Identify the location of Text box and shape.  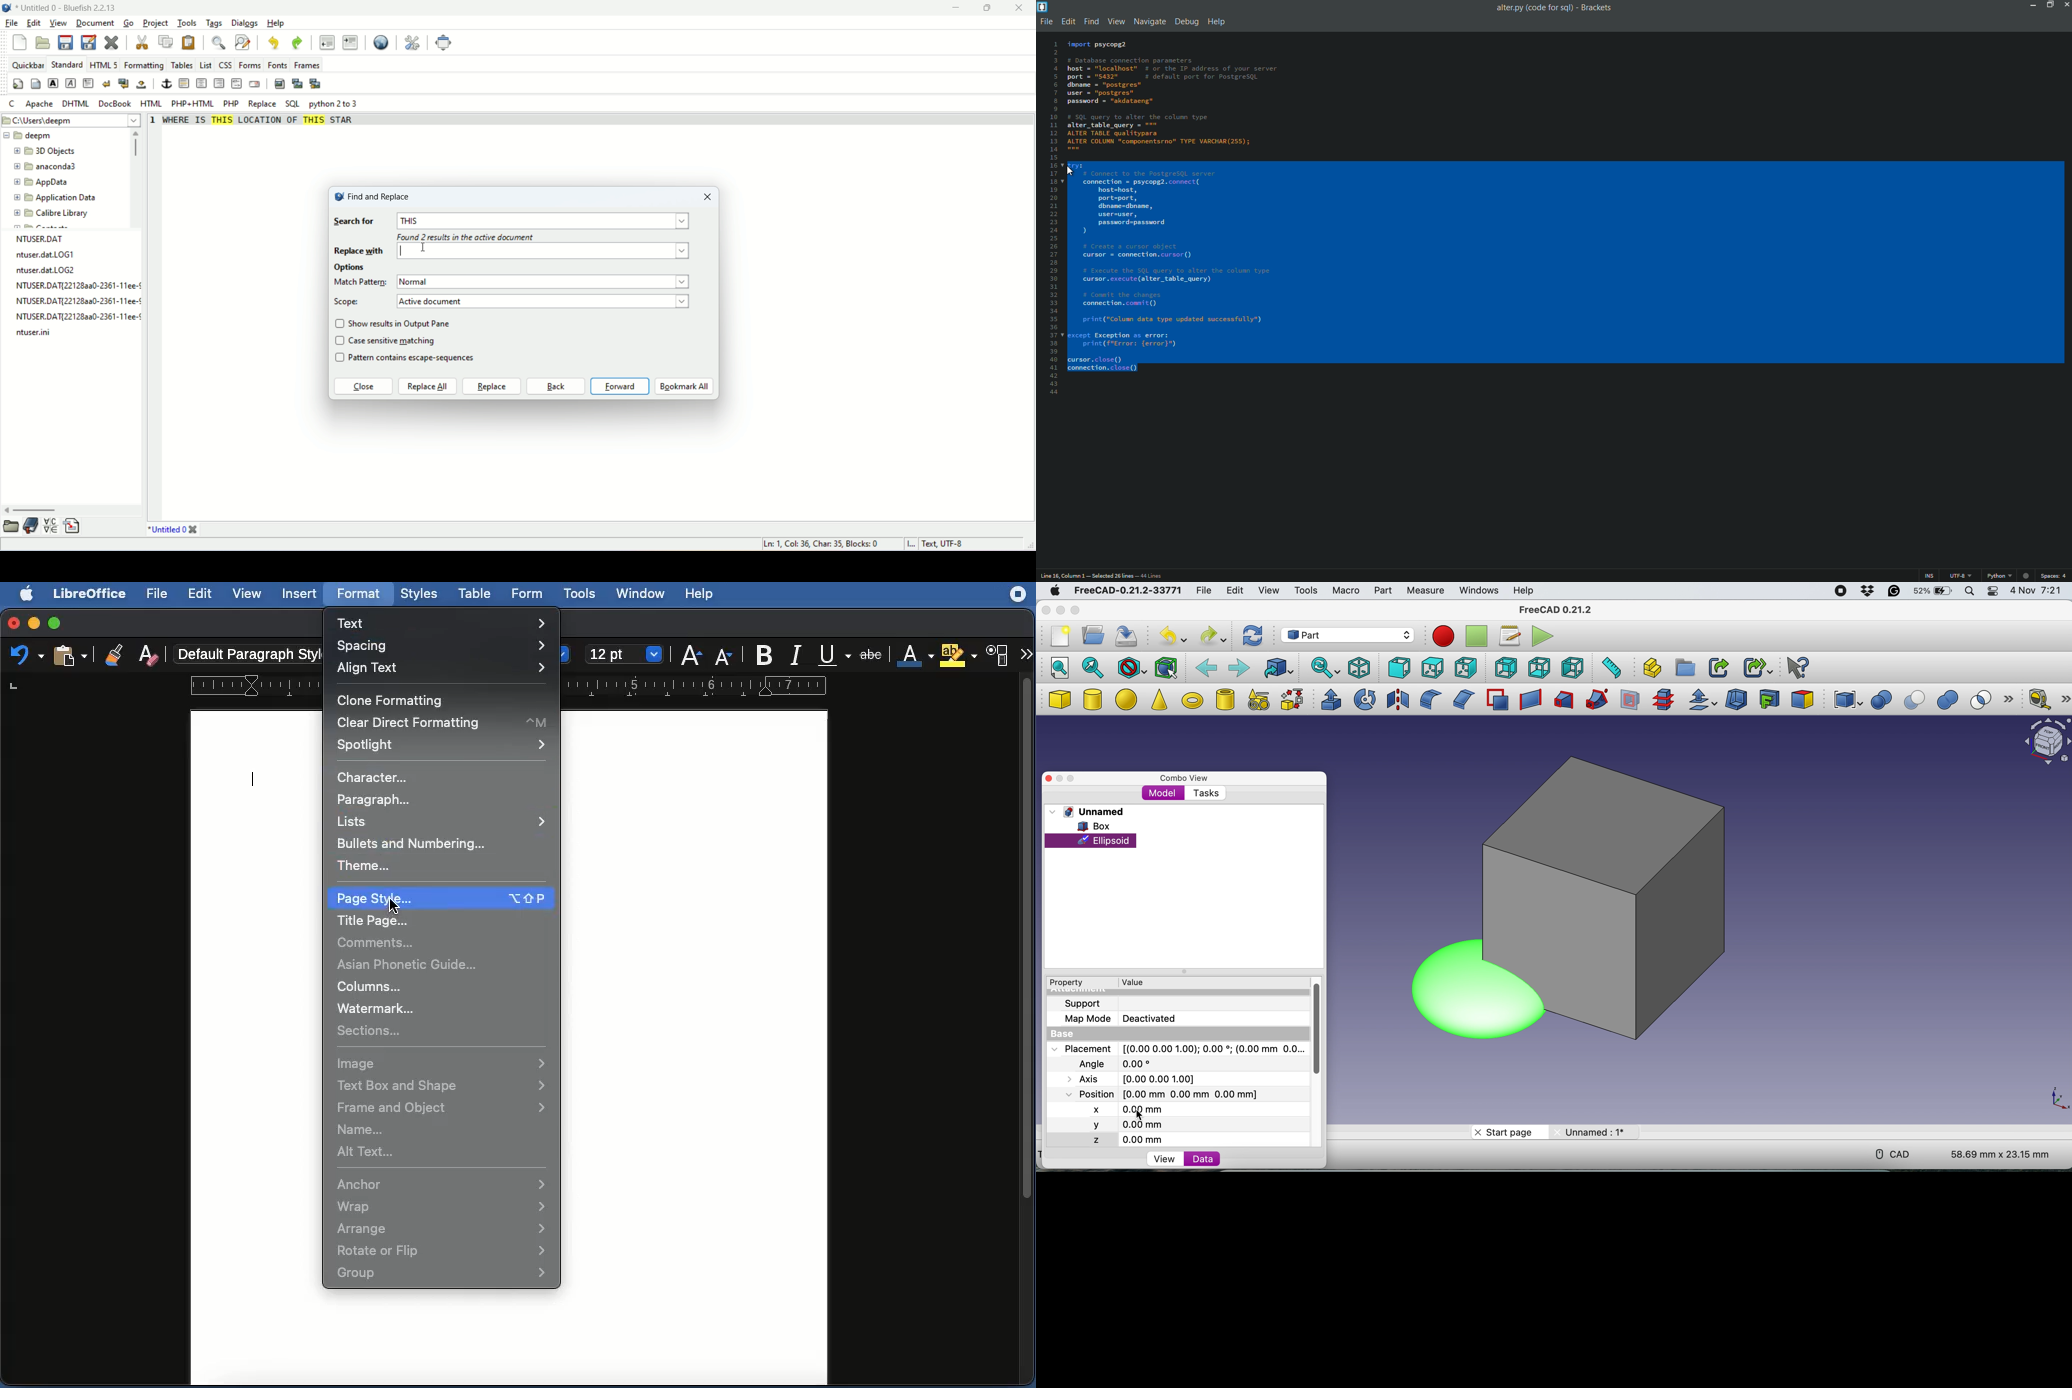
(441, 1087).